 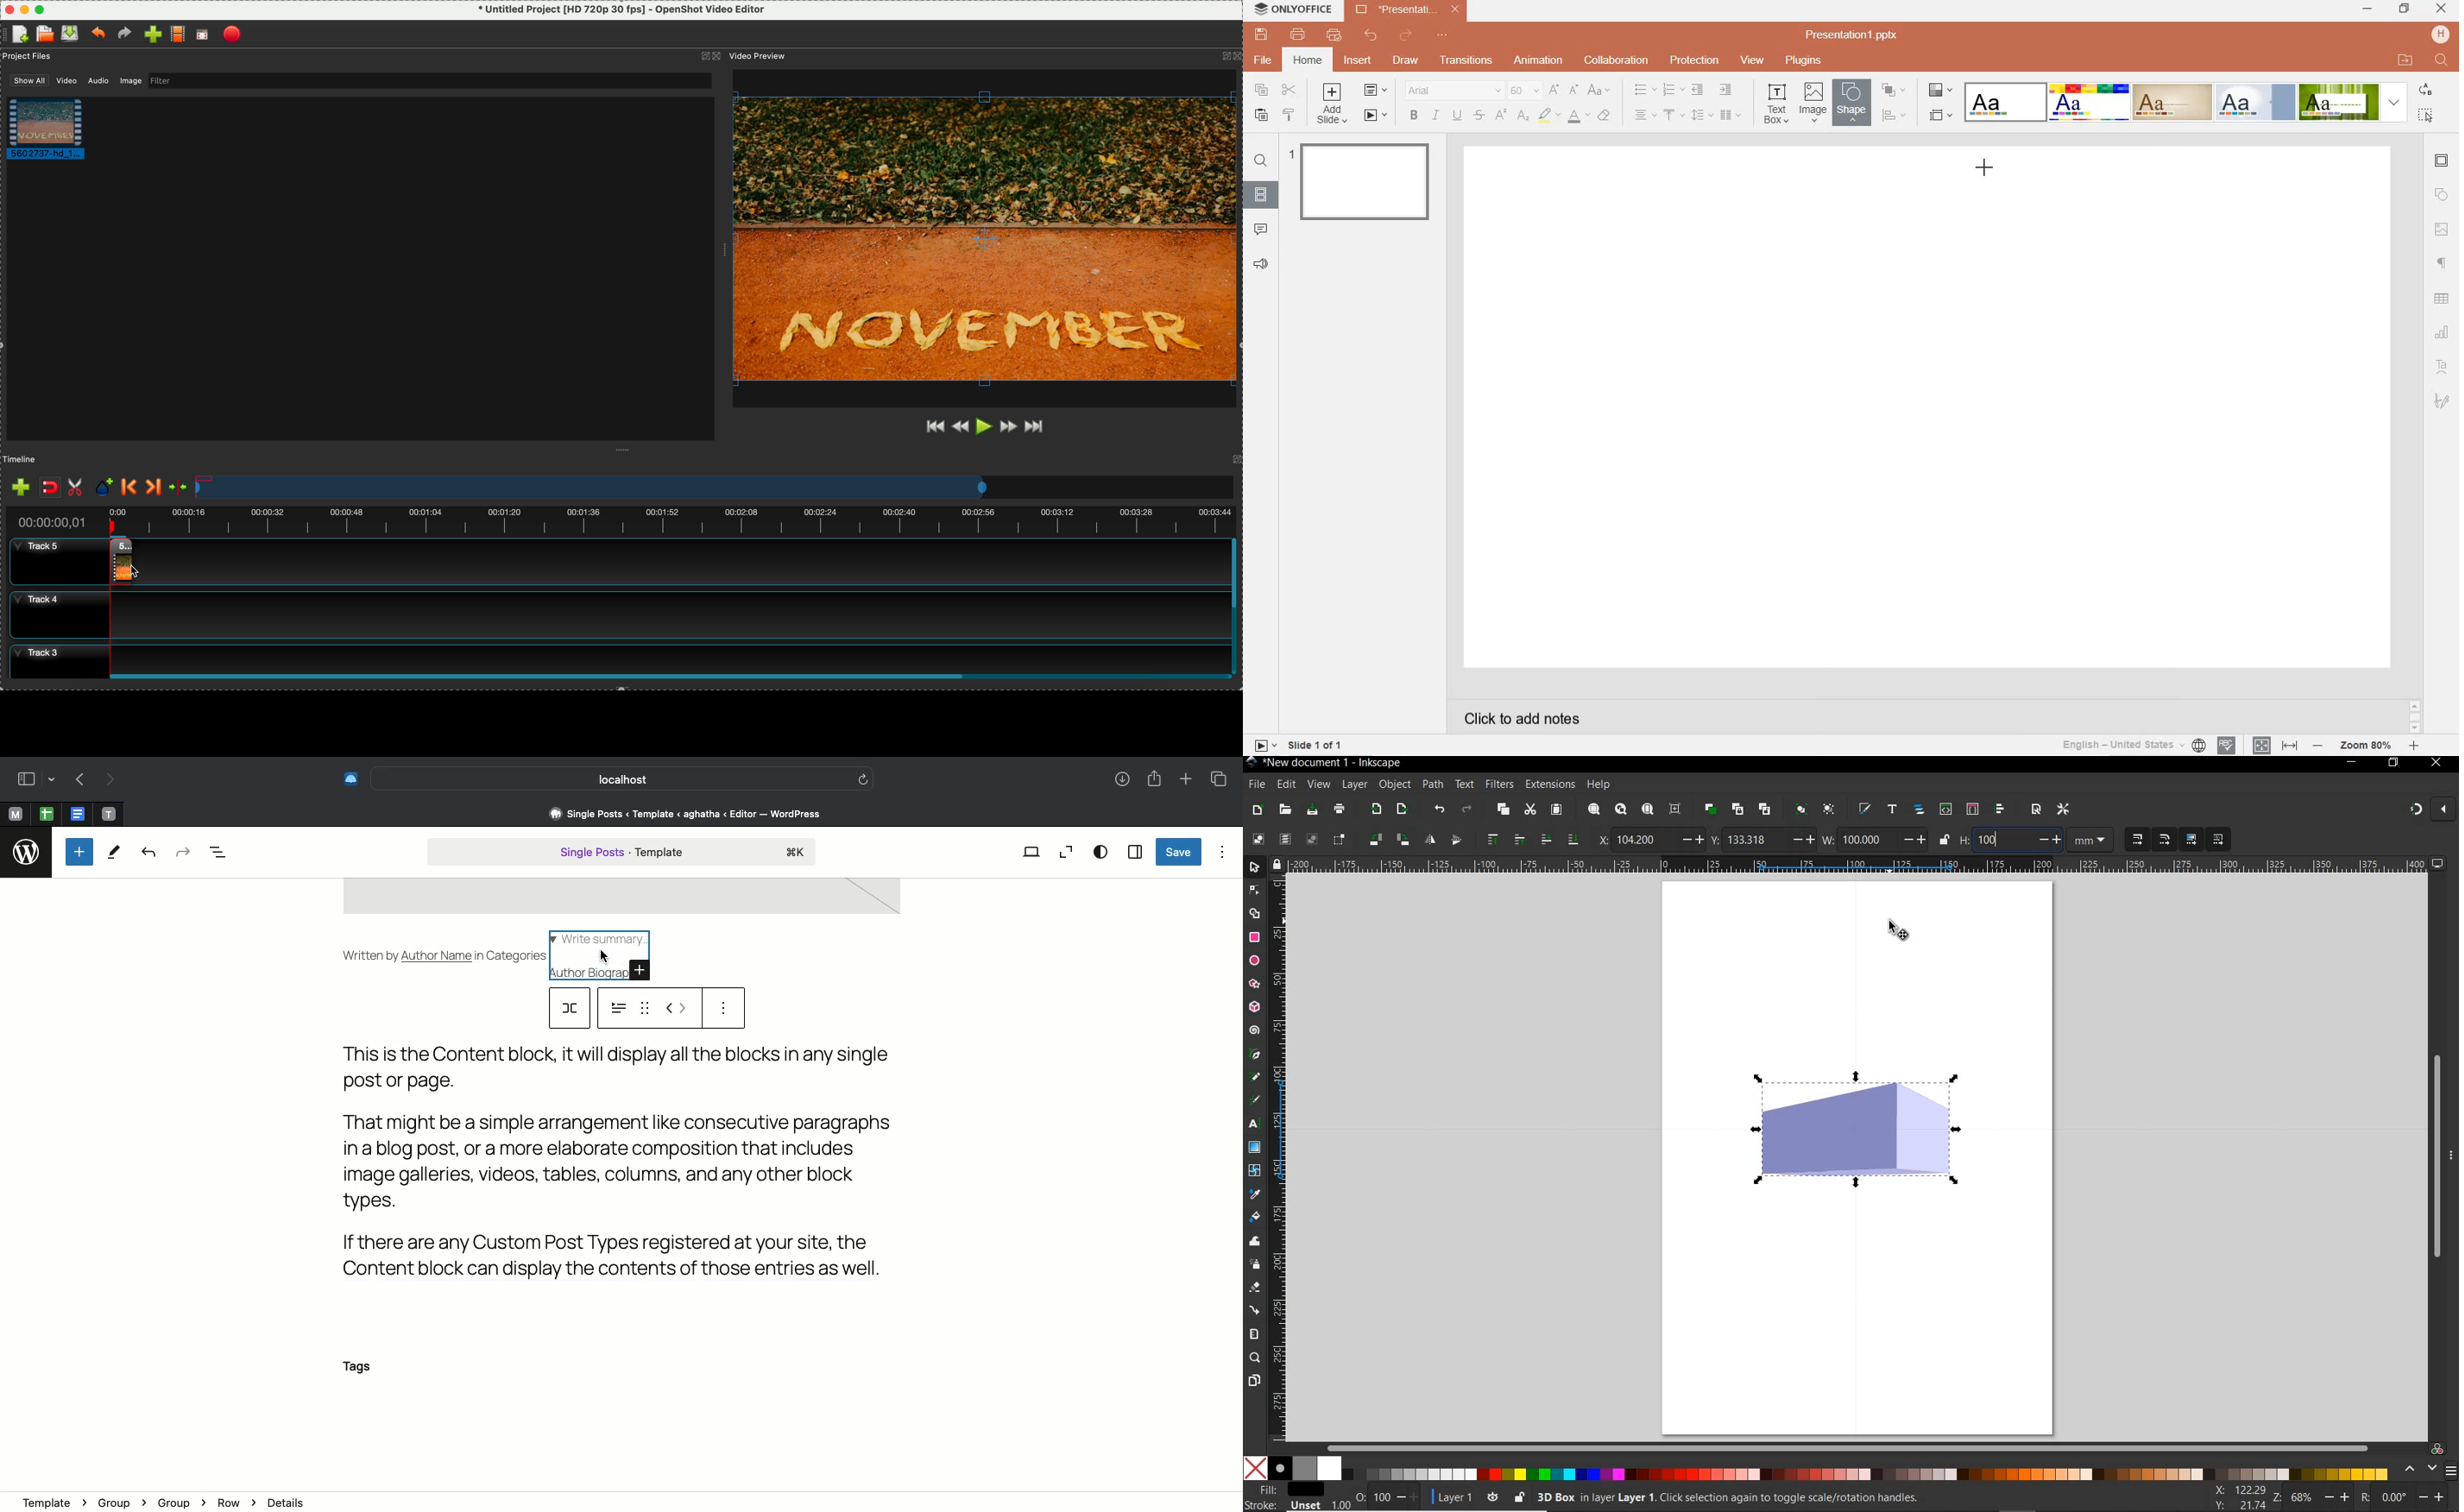 What do you see at coordinates (1617, 60) in the screenshot?
I see `collaboration` at bounding box center [1617, 60].